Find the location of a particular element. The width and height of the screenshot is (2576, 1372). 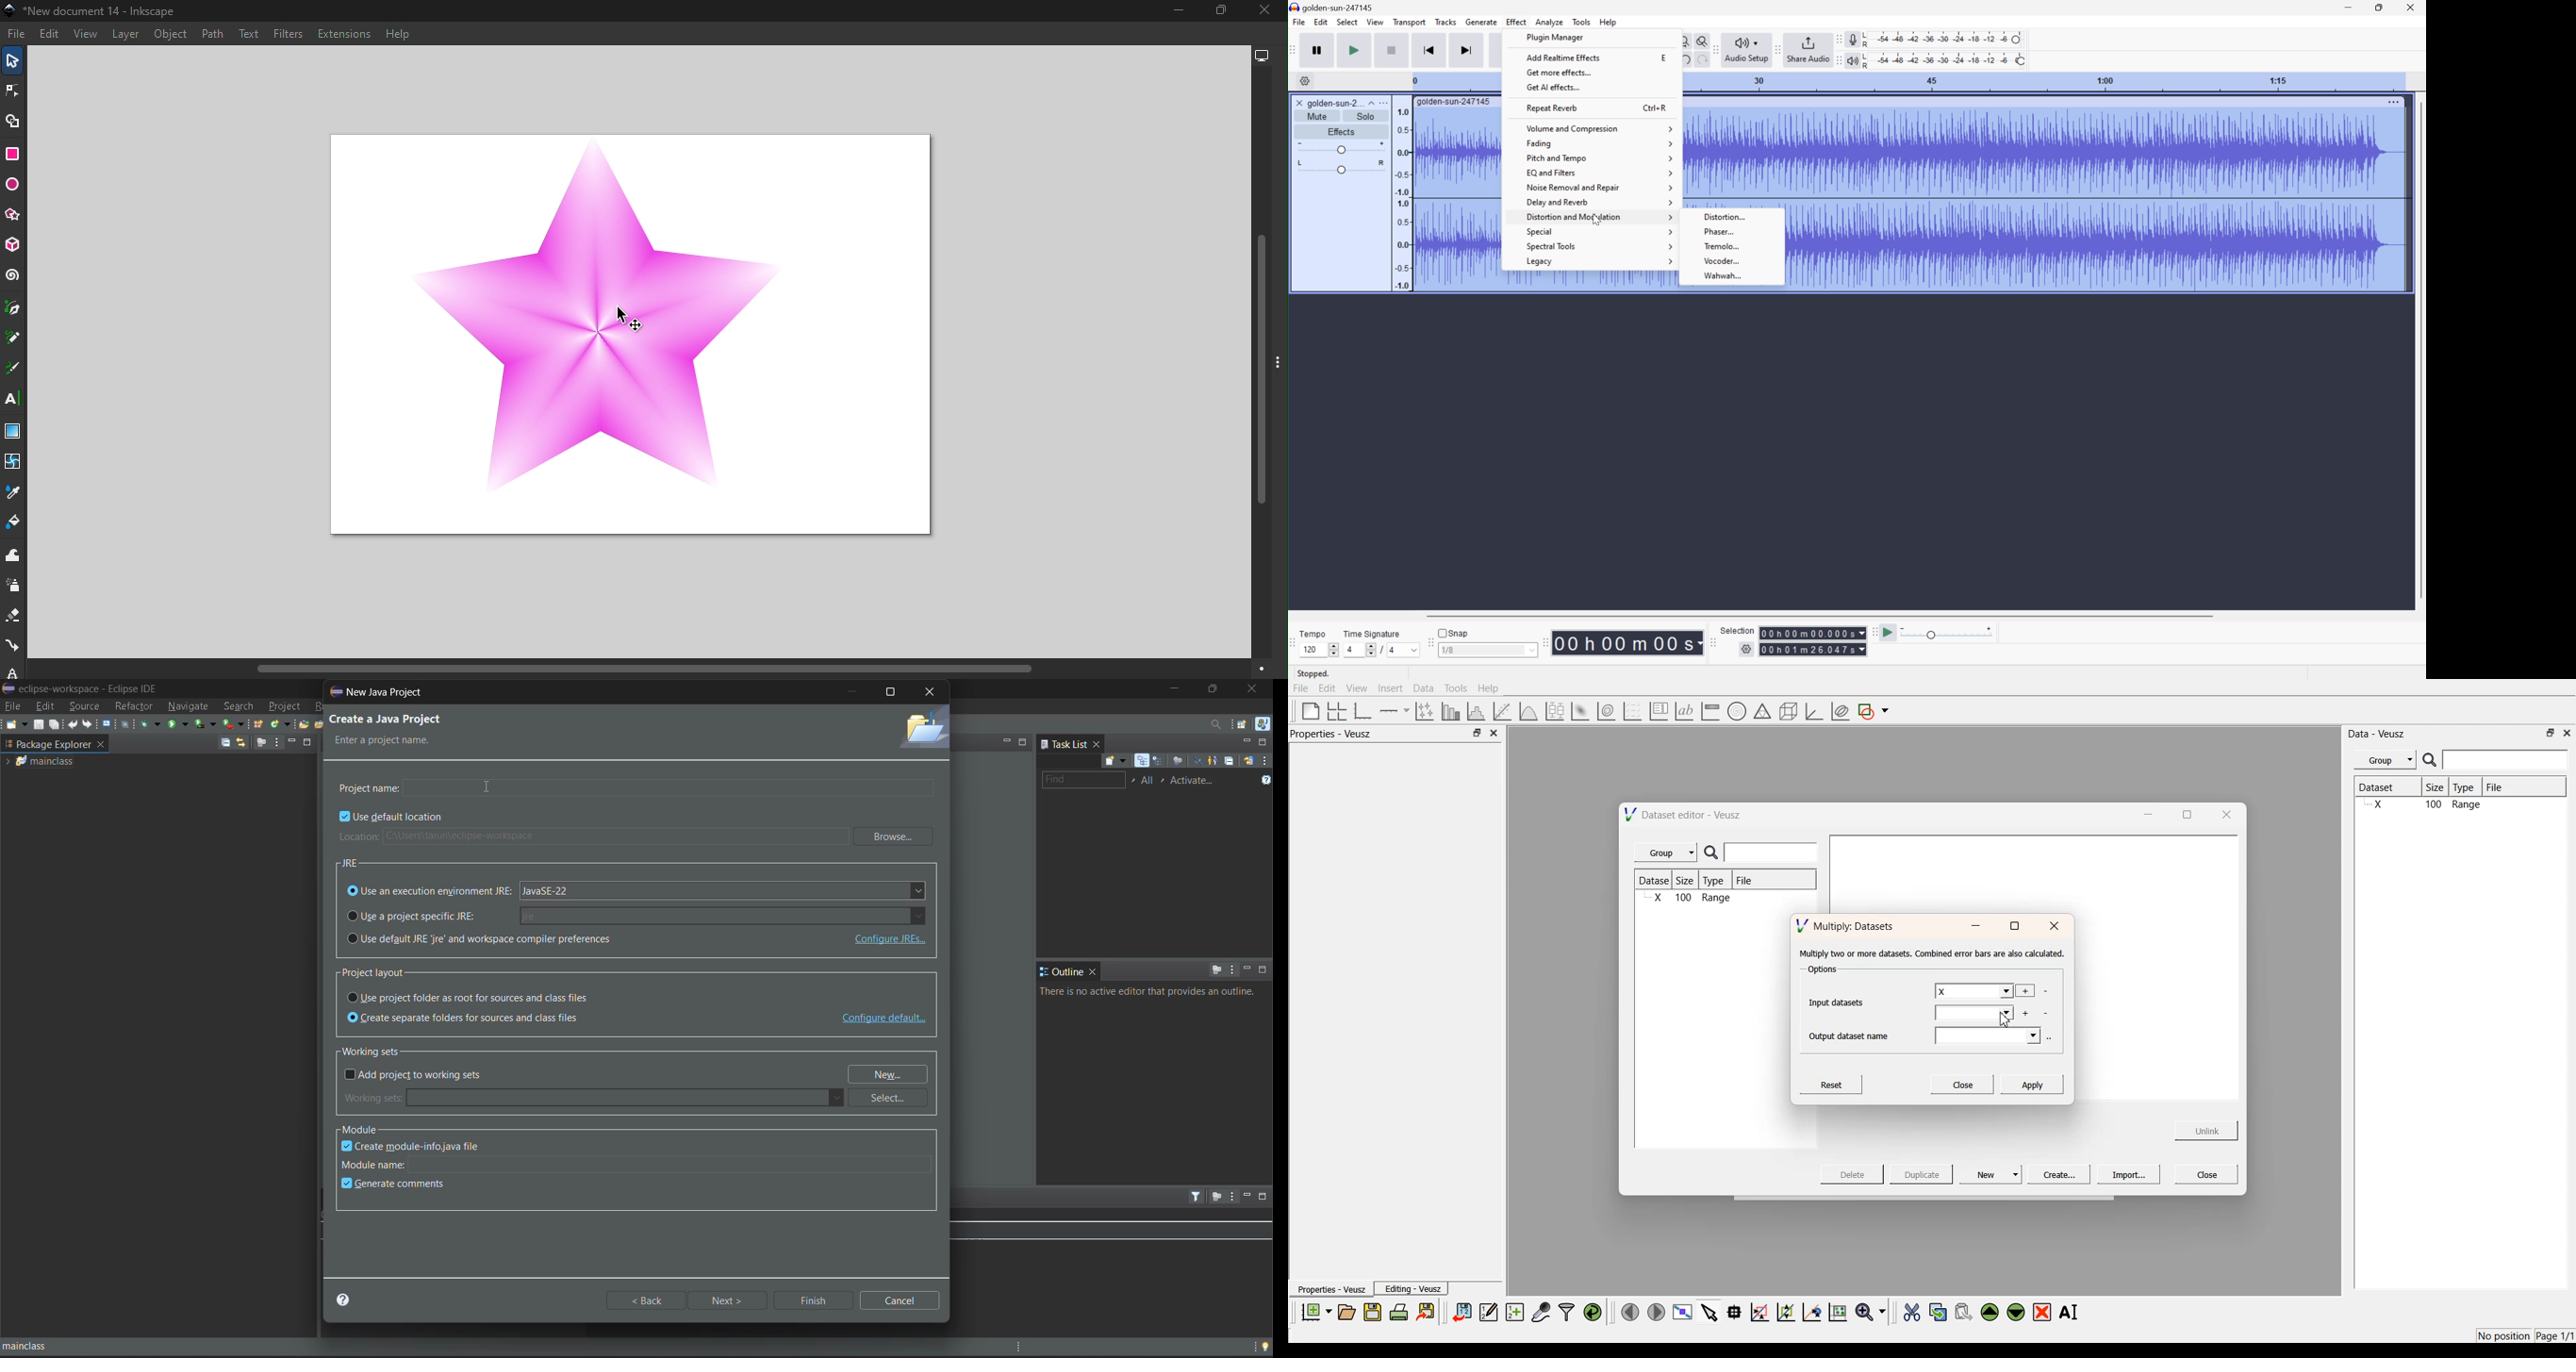

Document name is located at coordinates (95, 10).